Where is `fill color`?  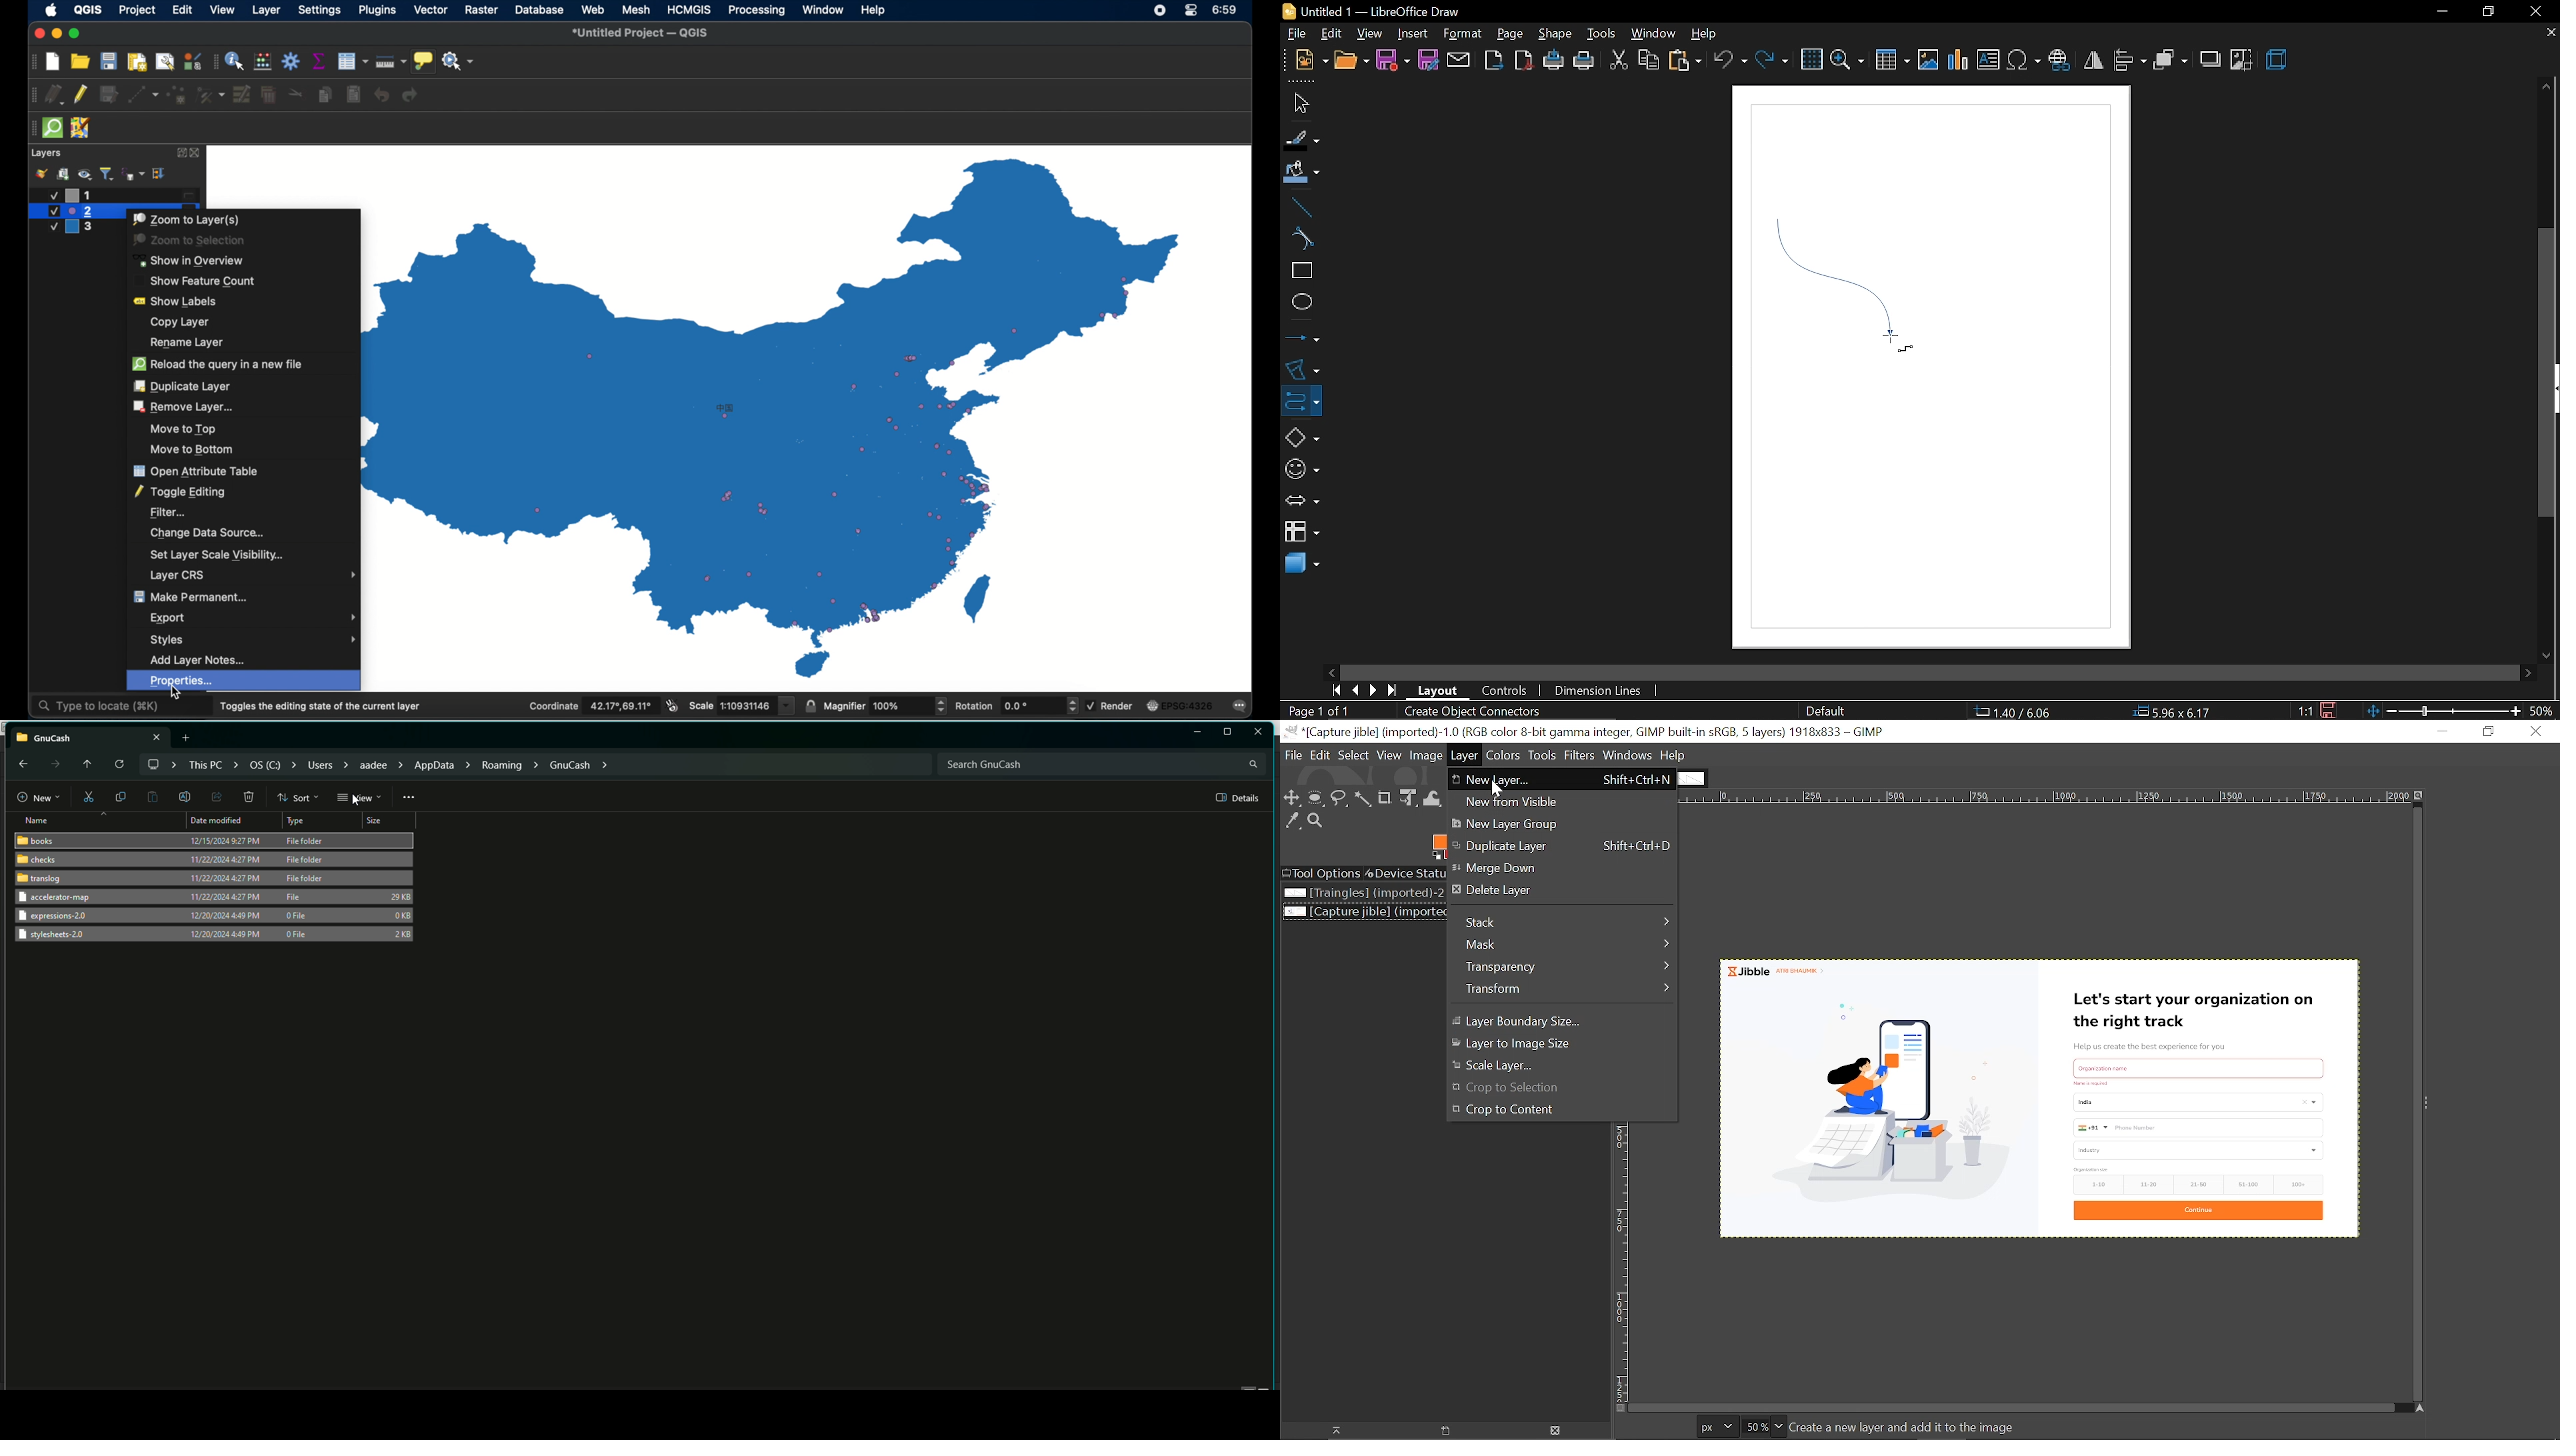
fill color is located at coordinates (1302, 173).